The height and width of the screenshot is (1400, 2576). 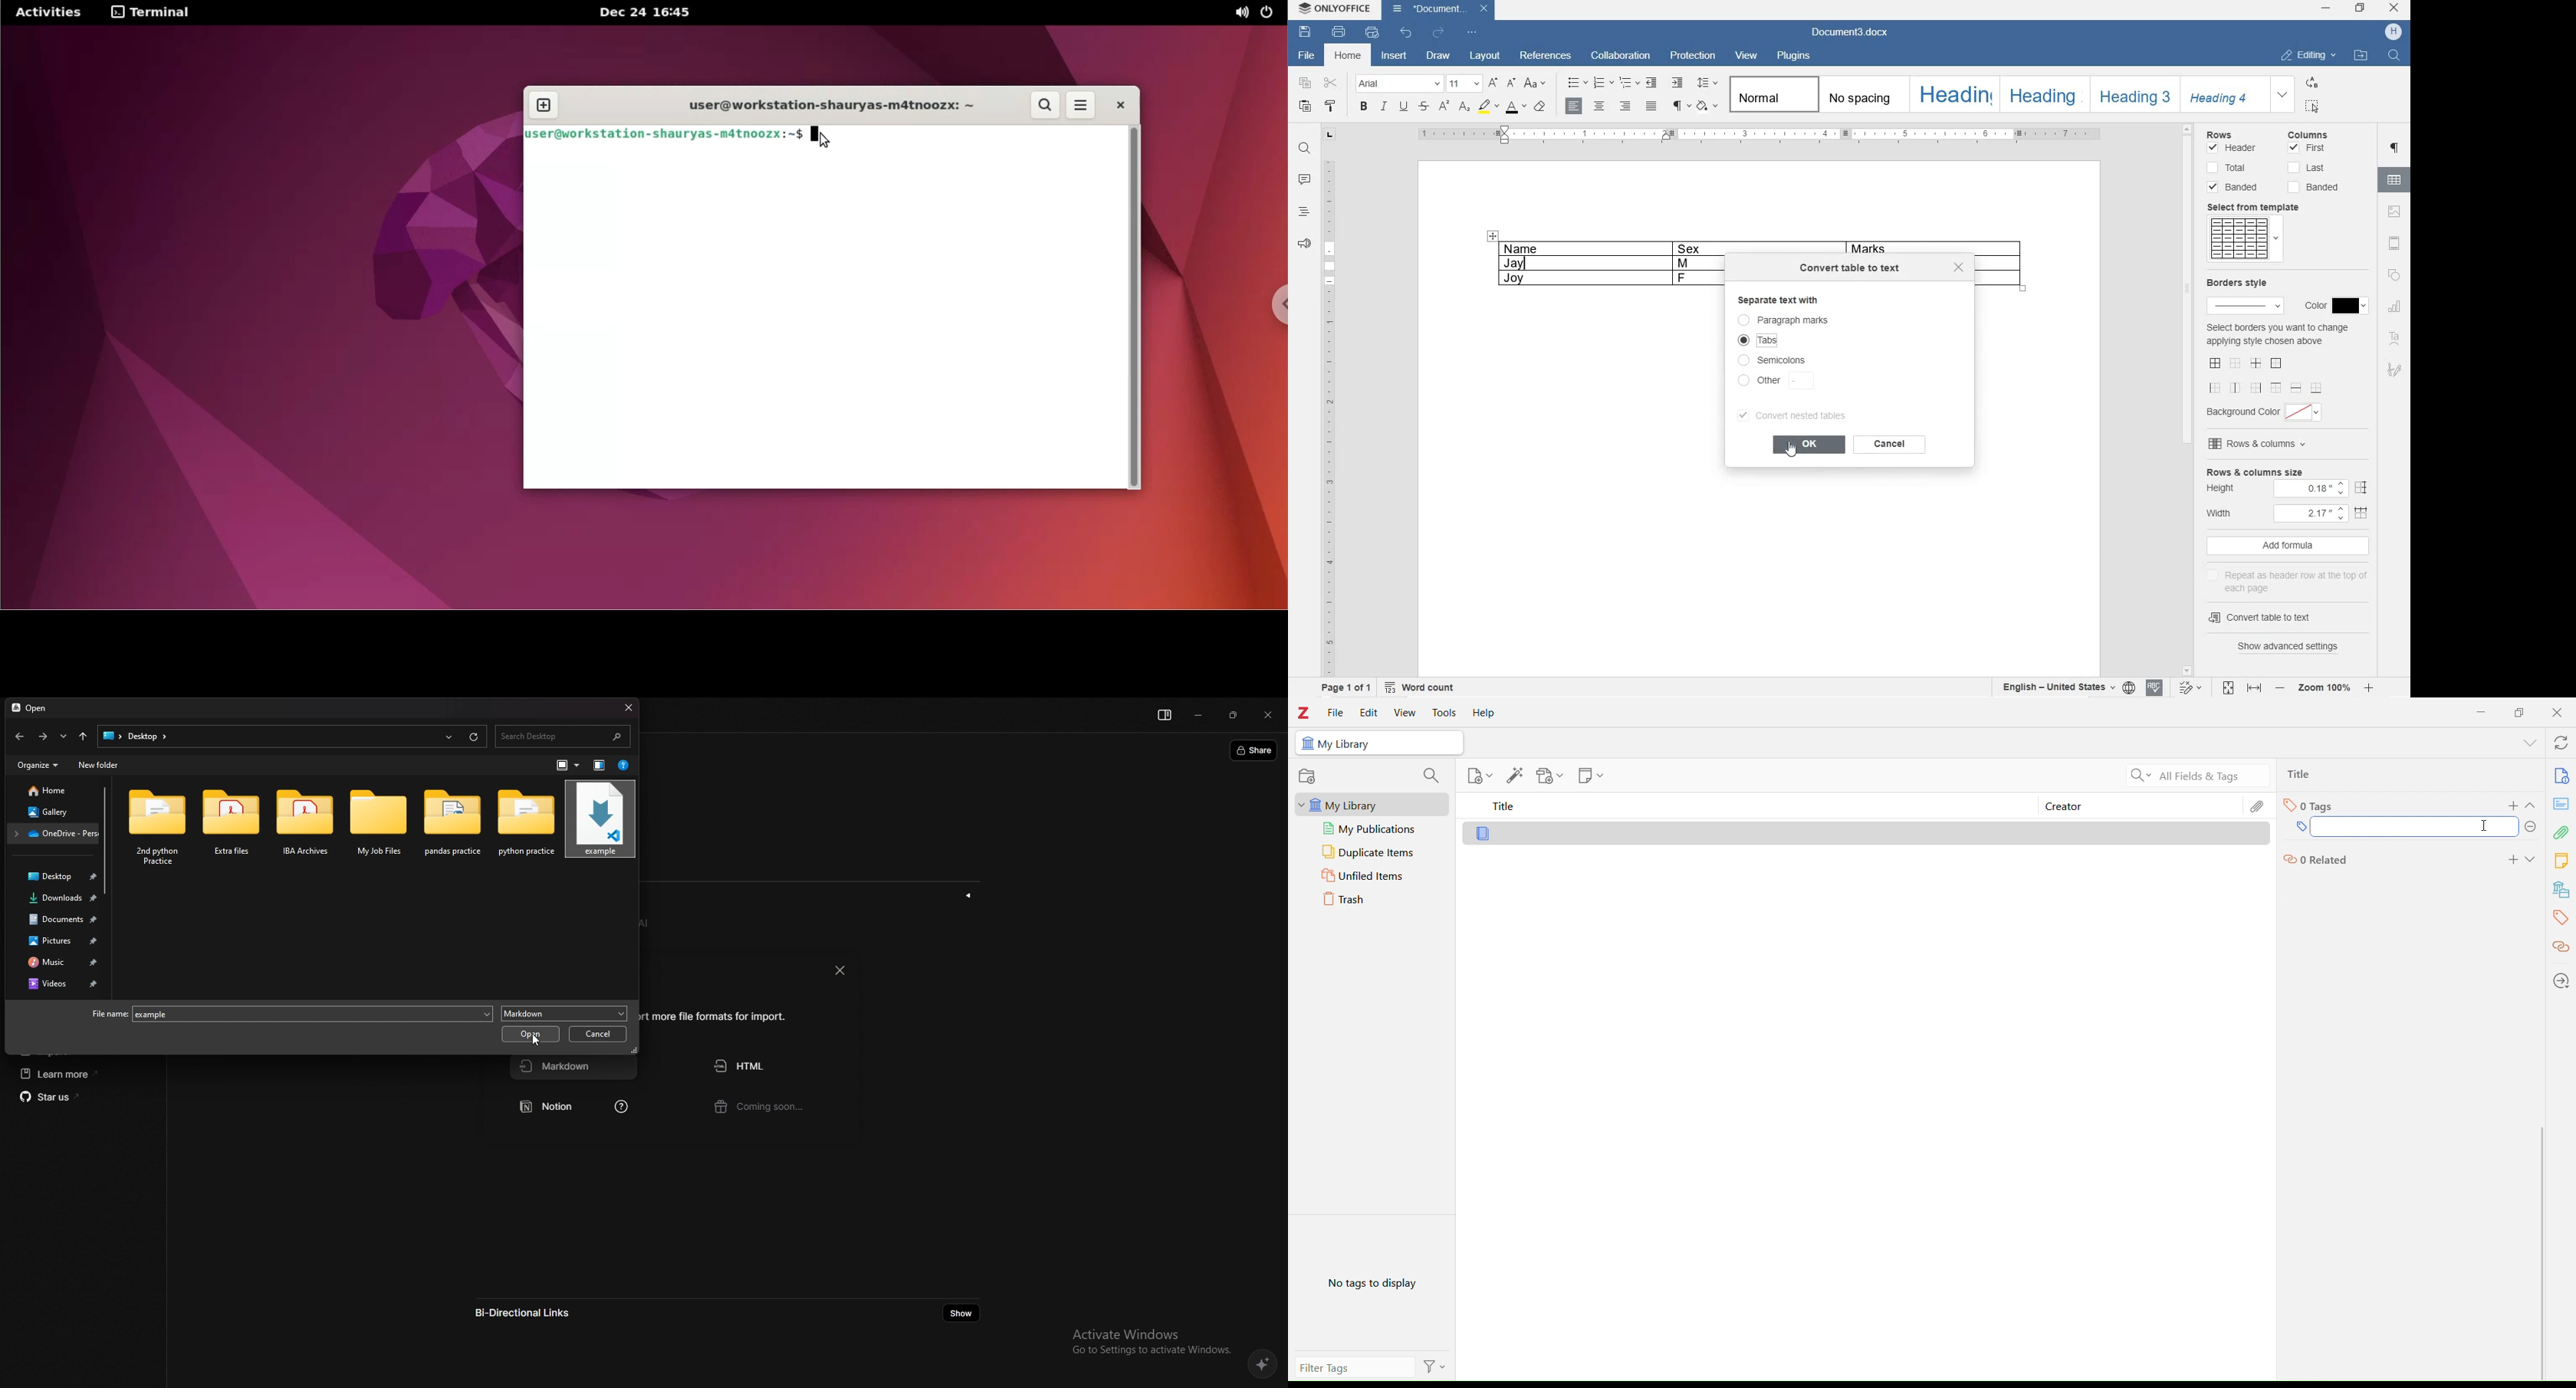 What do you see at coordinates (2395, 31) in the screenshot?
I see `HP` at bounding box center [2395, 31].